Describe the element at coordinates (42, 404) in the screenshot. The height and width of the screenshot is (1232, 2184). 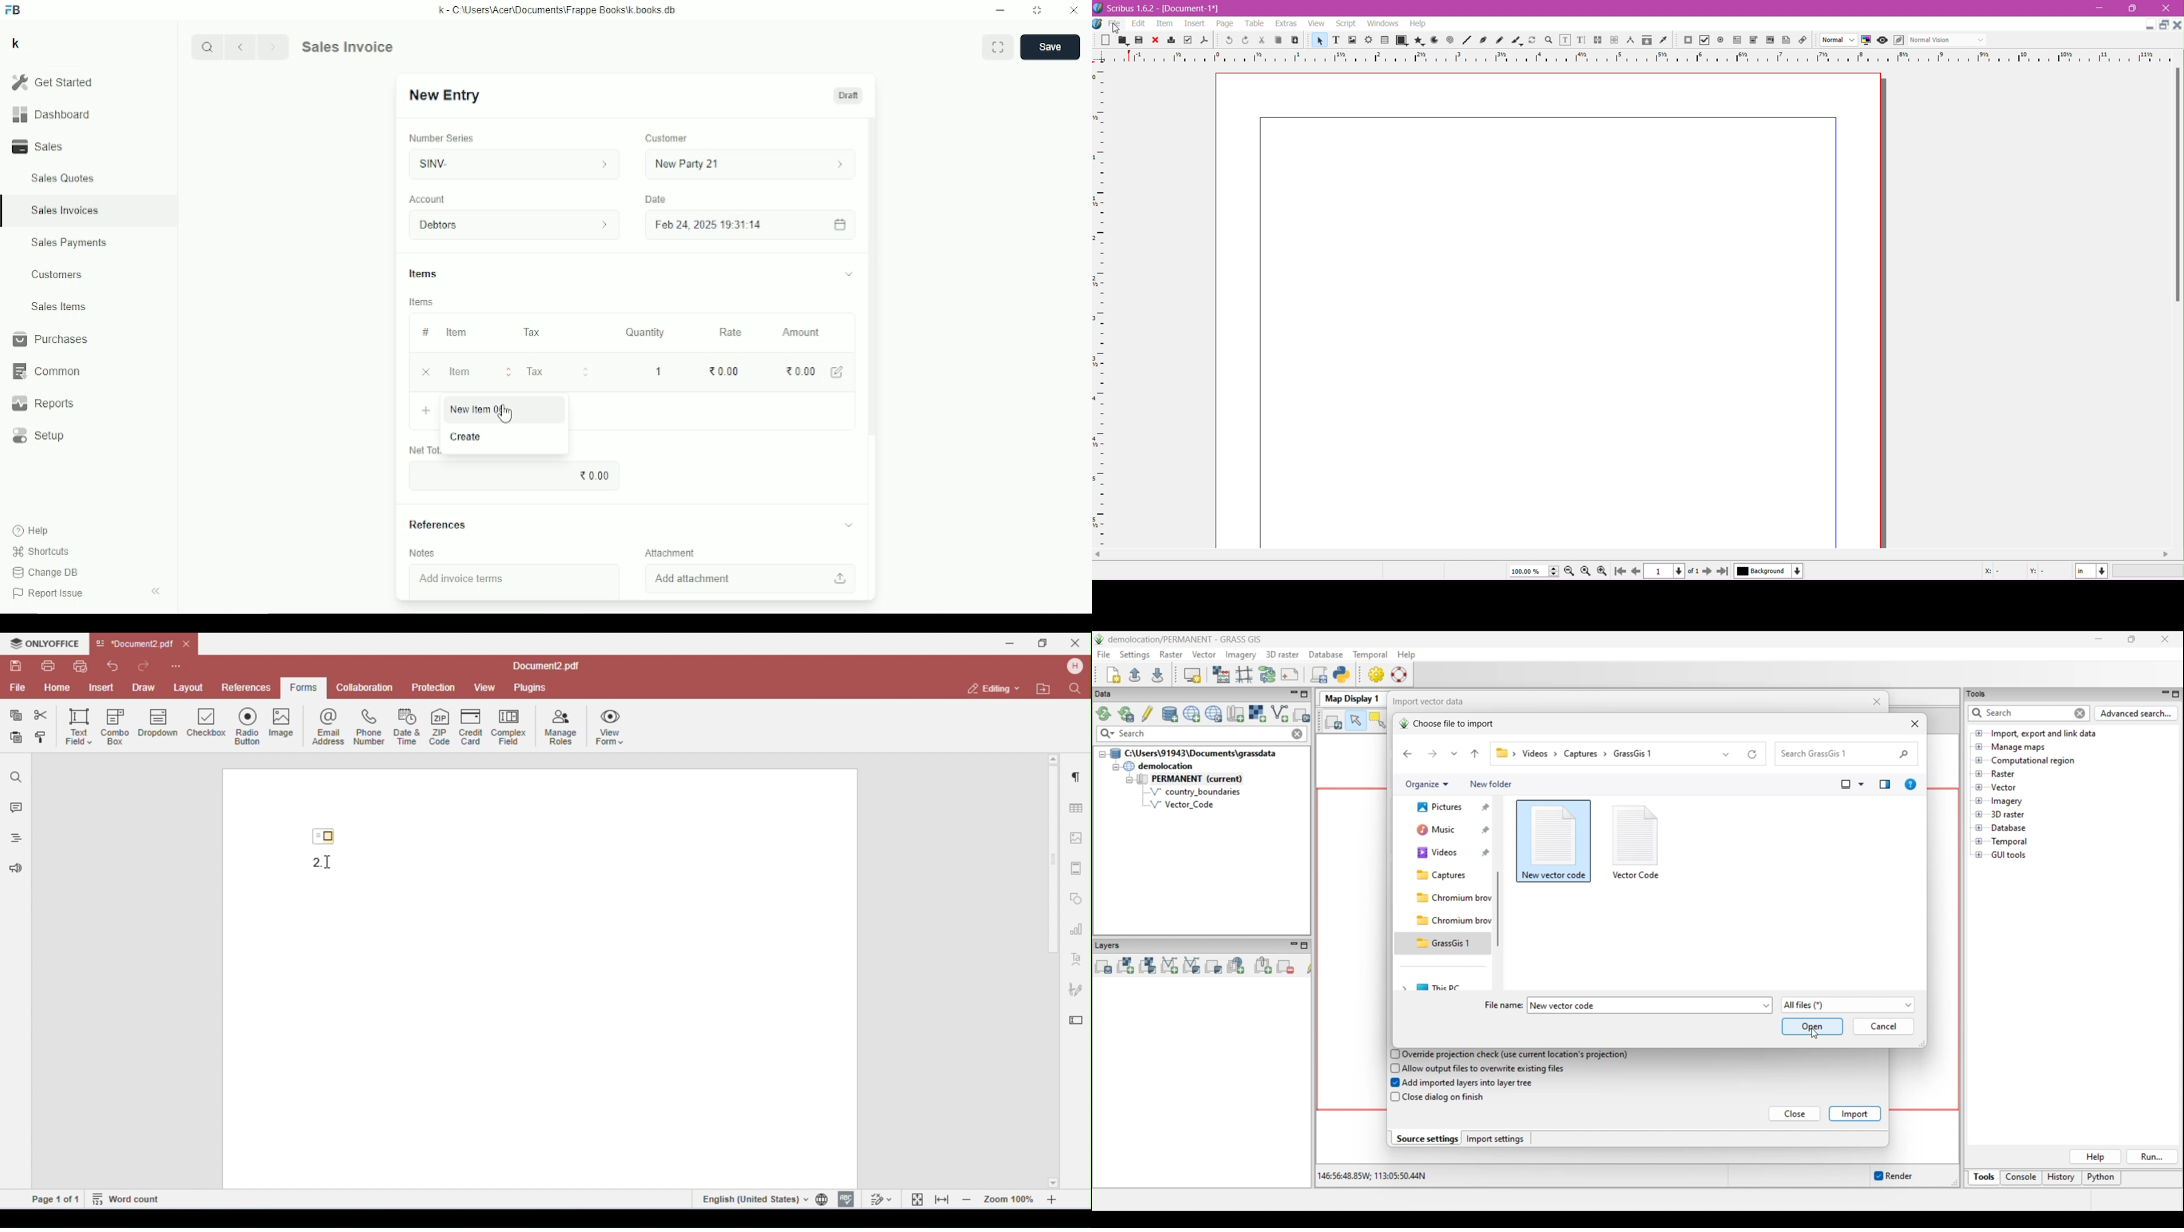
I see `Reports` at that location.